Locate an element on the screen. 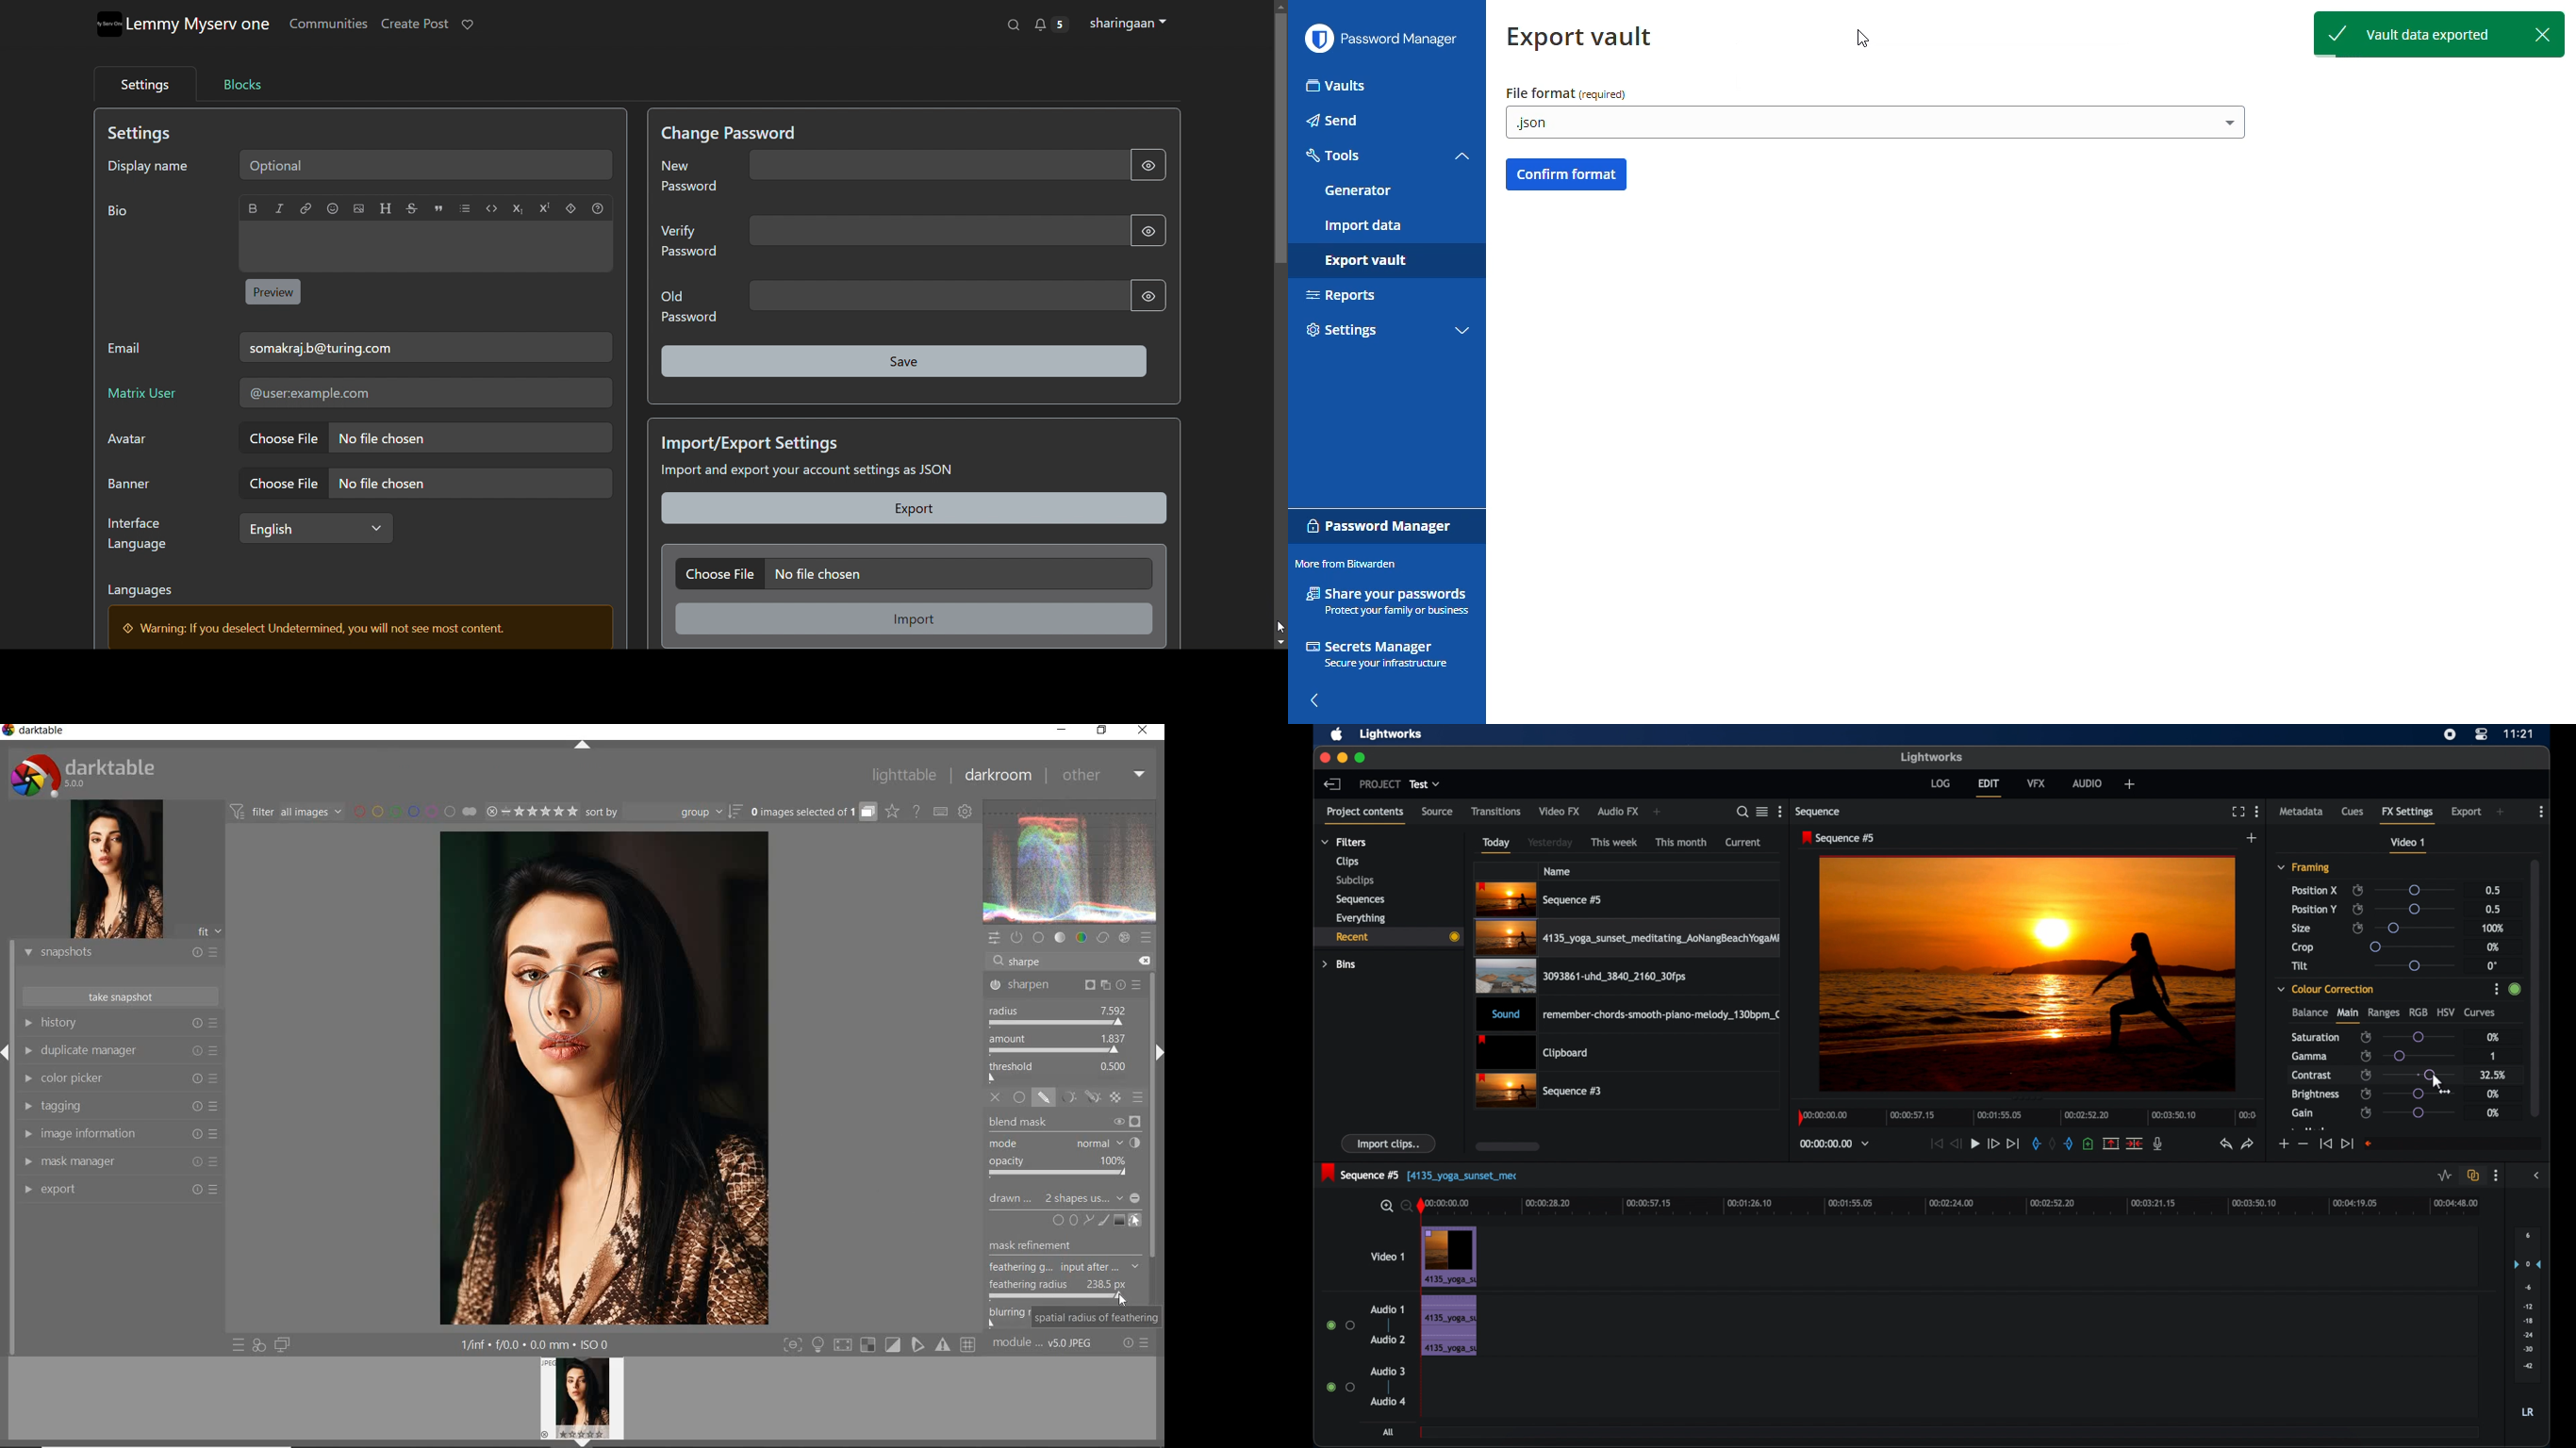 This screenshot has height=1456, width=2576. reports is located at coordinates (1343, 296).